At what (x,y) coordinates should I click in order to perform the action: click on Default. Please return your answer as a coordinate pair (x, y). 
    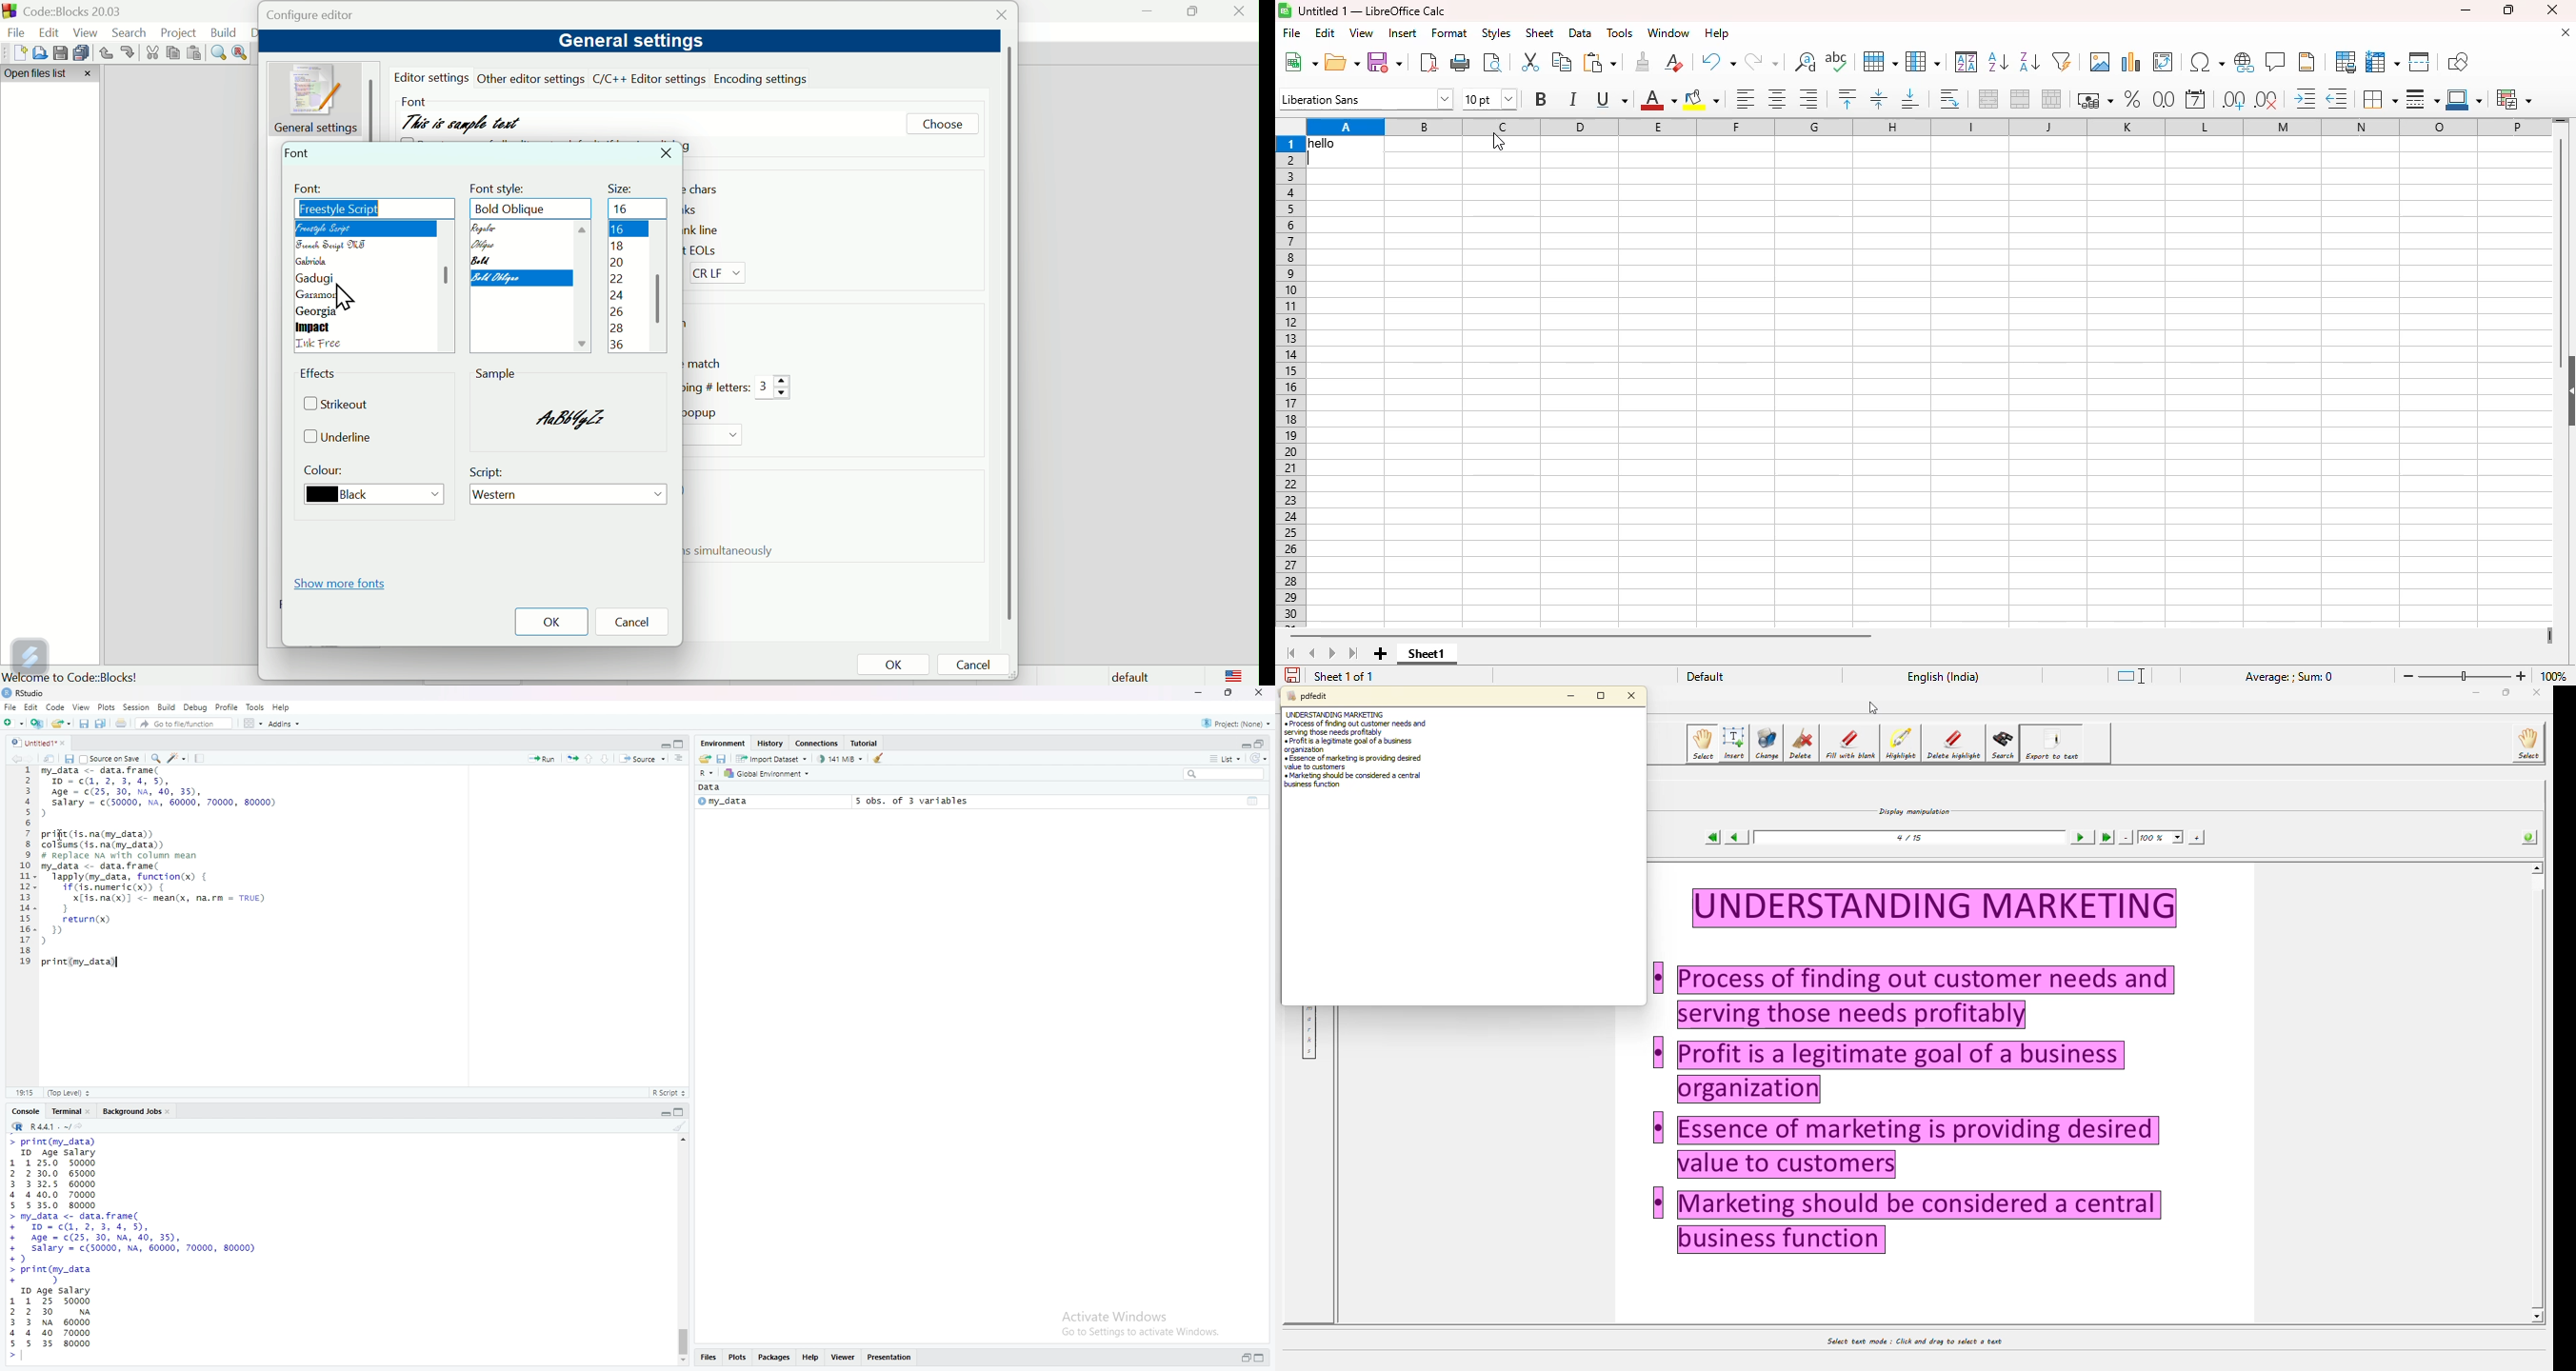
    Looking at the image, I should click on (1128, 675).